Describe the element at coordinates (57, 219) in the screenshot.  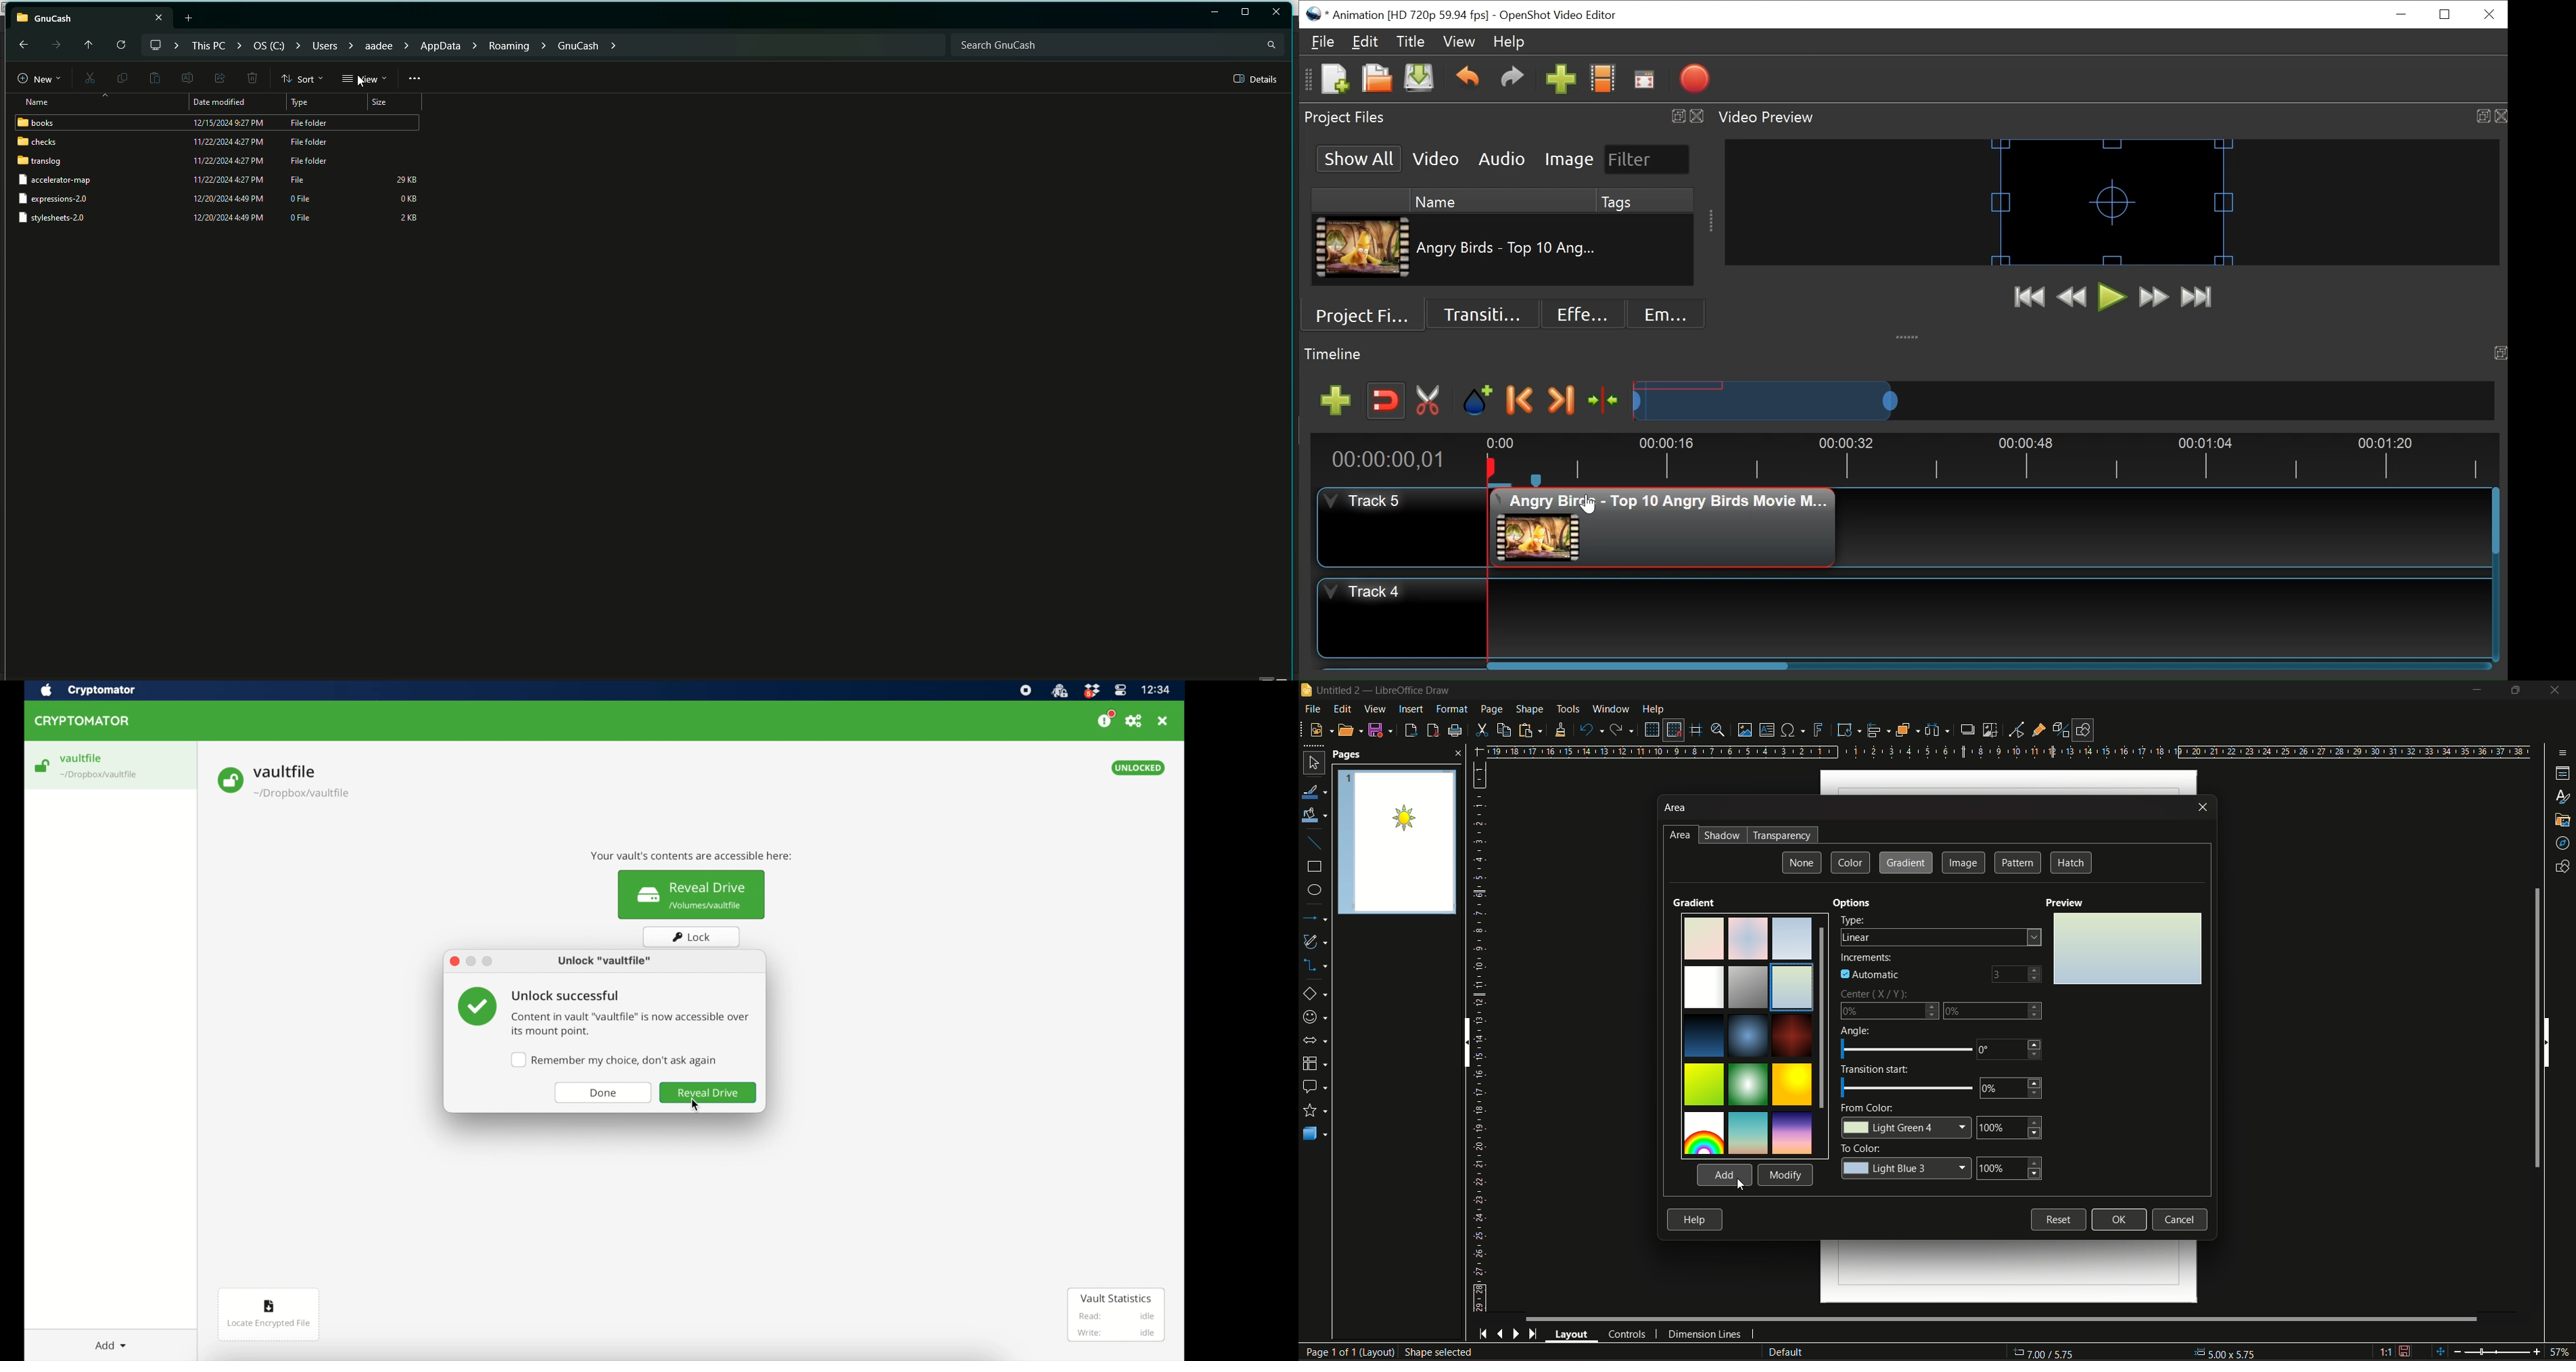
I see `stylesheets` at that location.